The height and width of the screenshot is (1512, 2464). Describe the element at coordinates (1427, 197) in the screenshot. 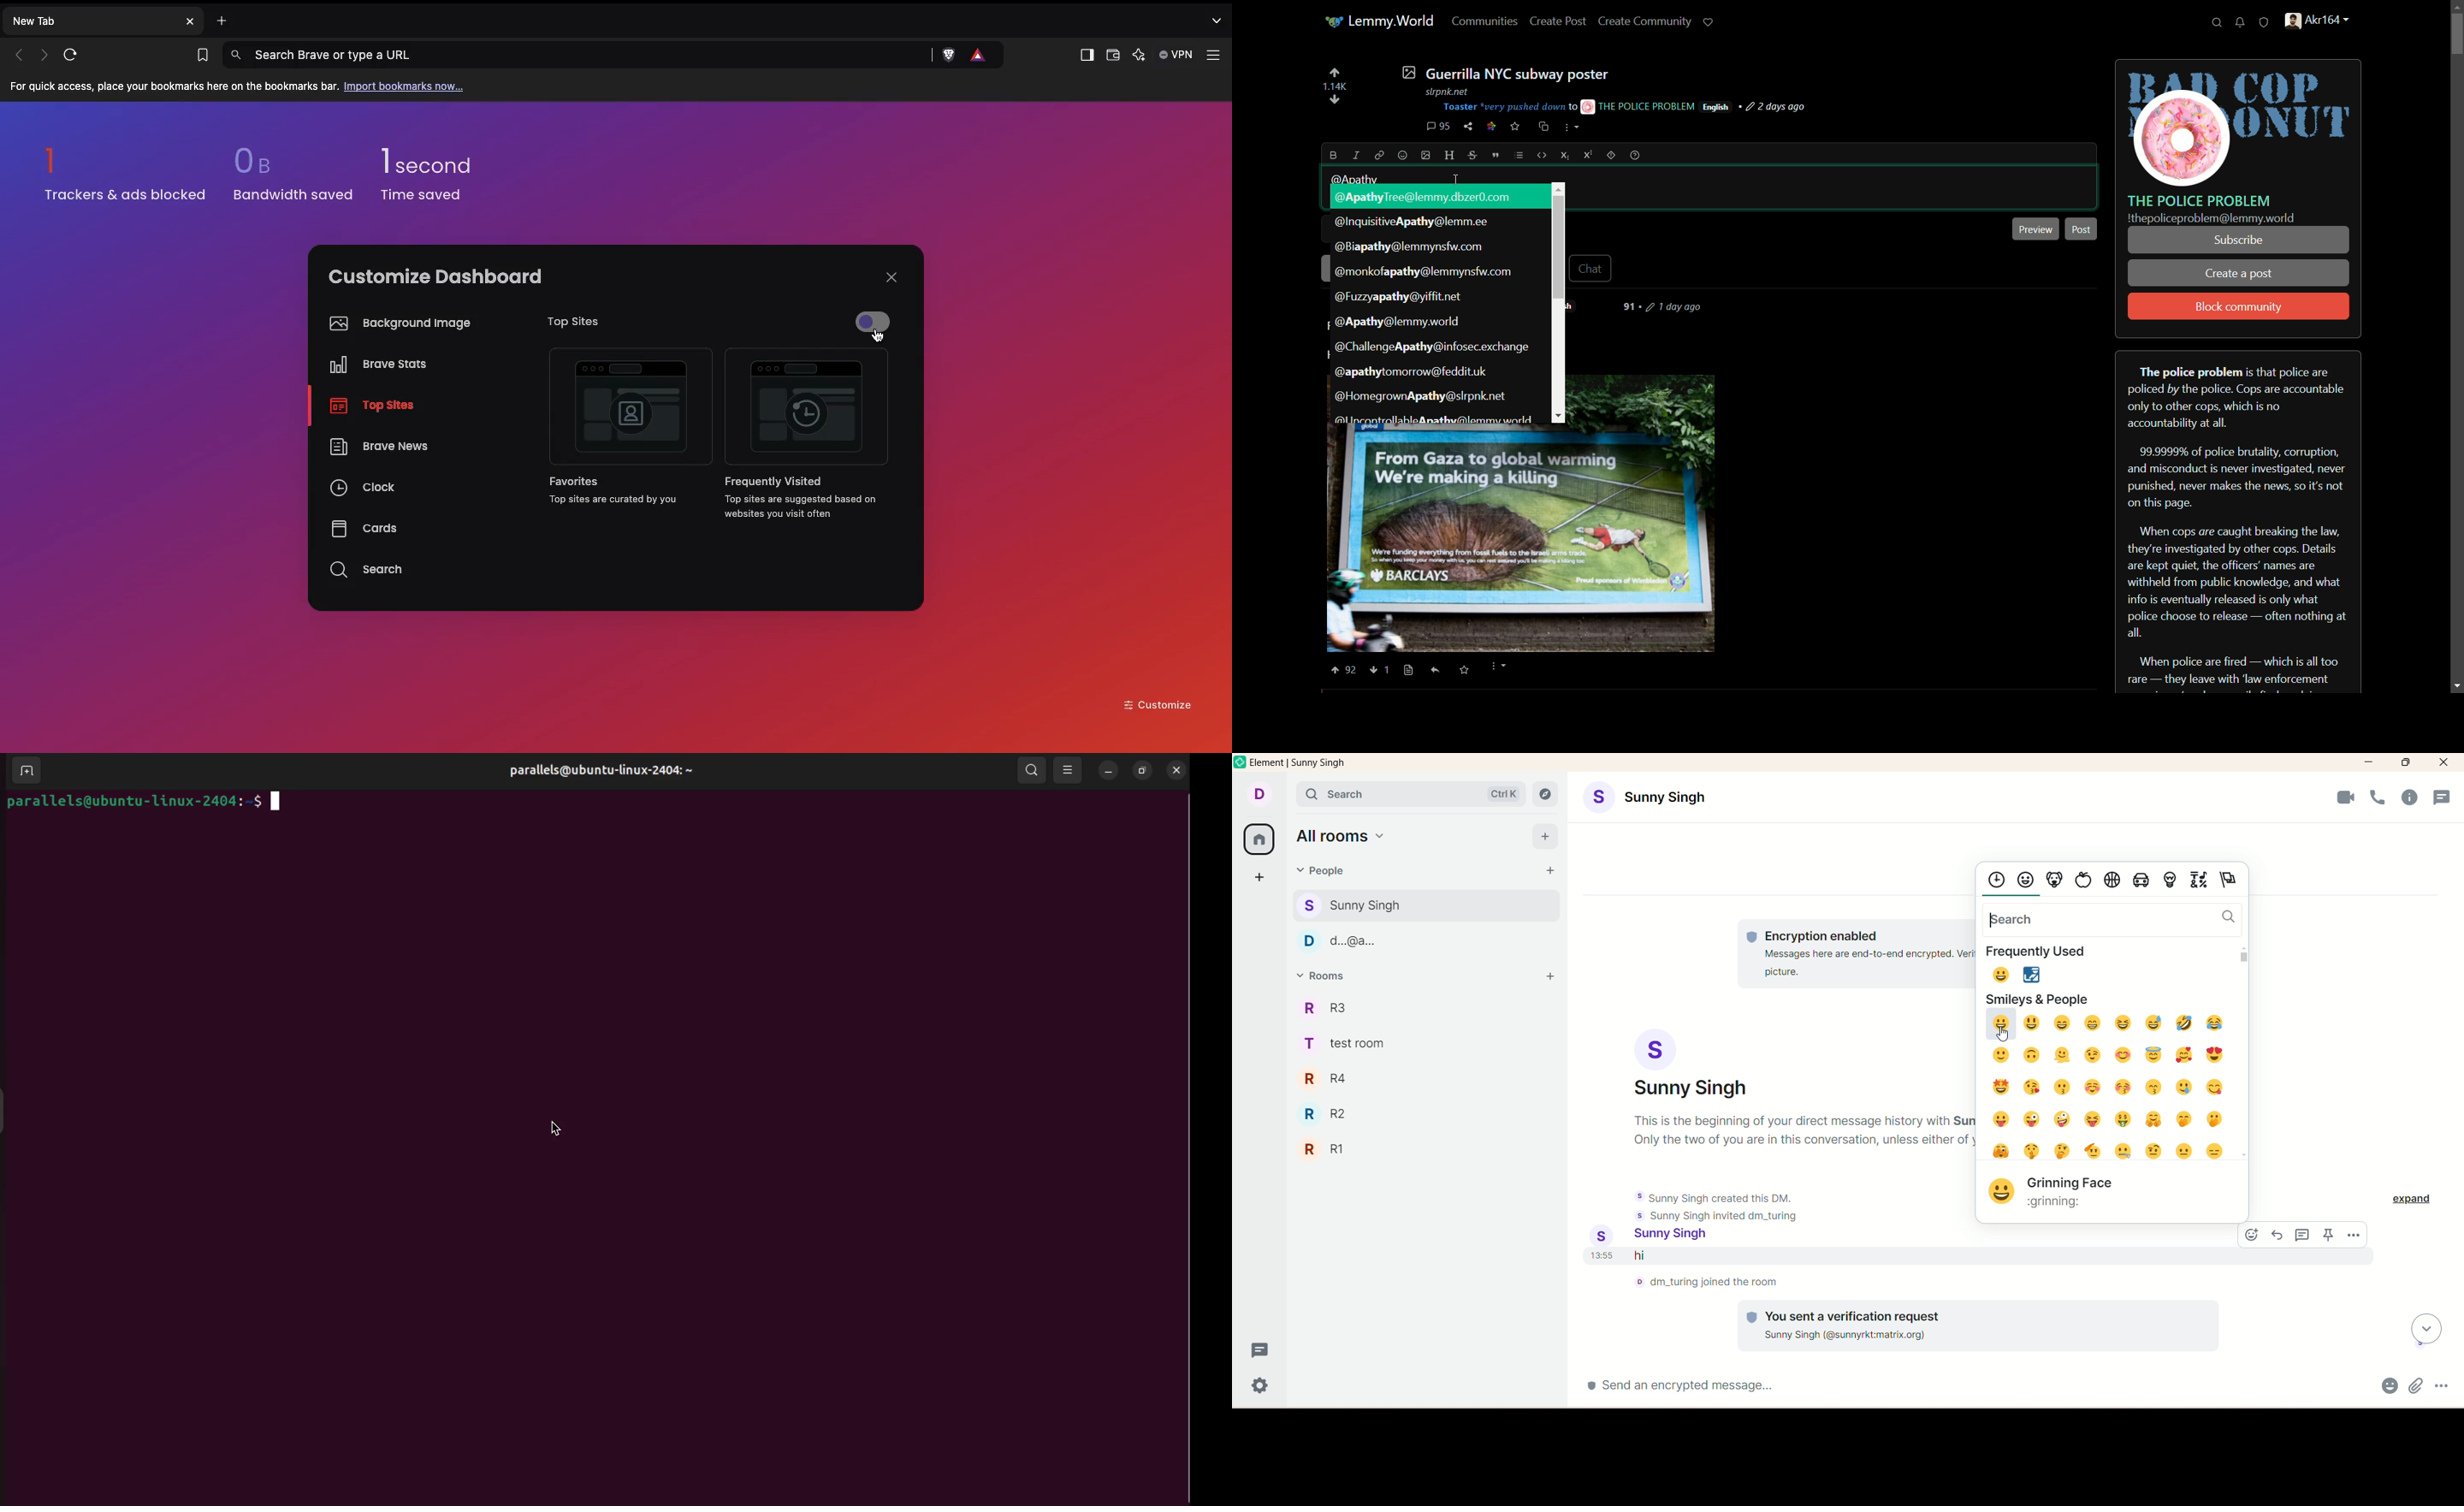

I see `suggestion-1` at that location.